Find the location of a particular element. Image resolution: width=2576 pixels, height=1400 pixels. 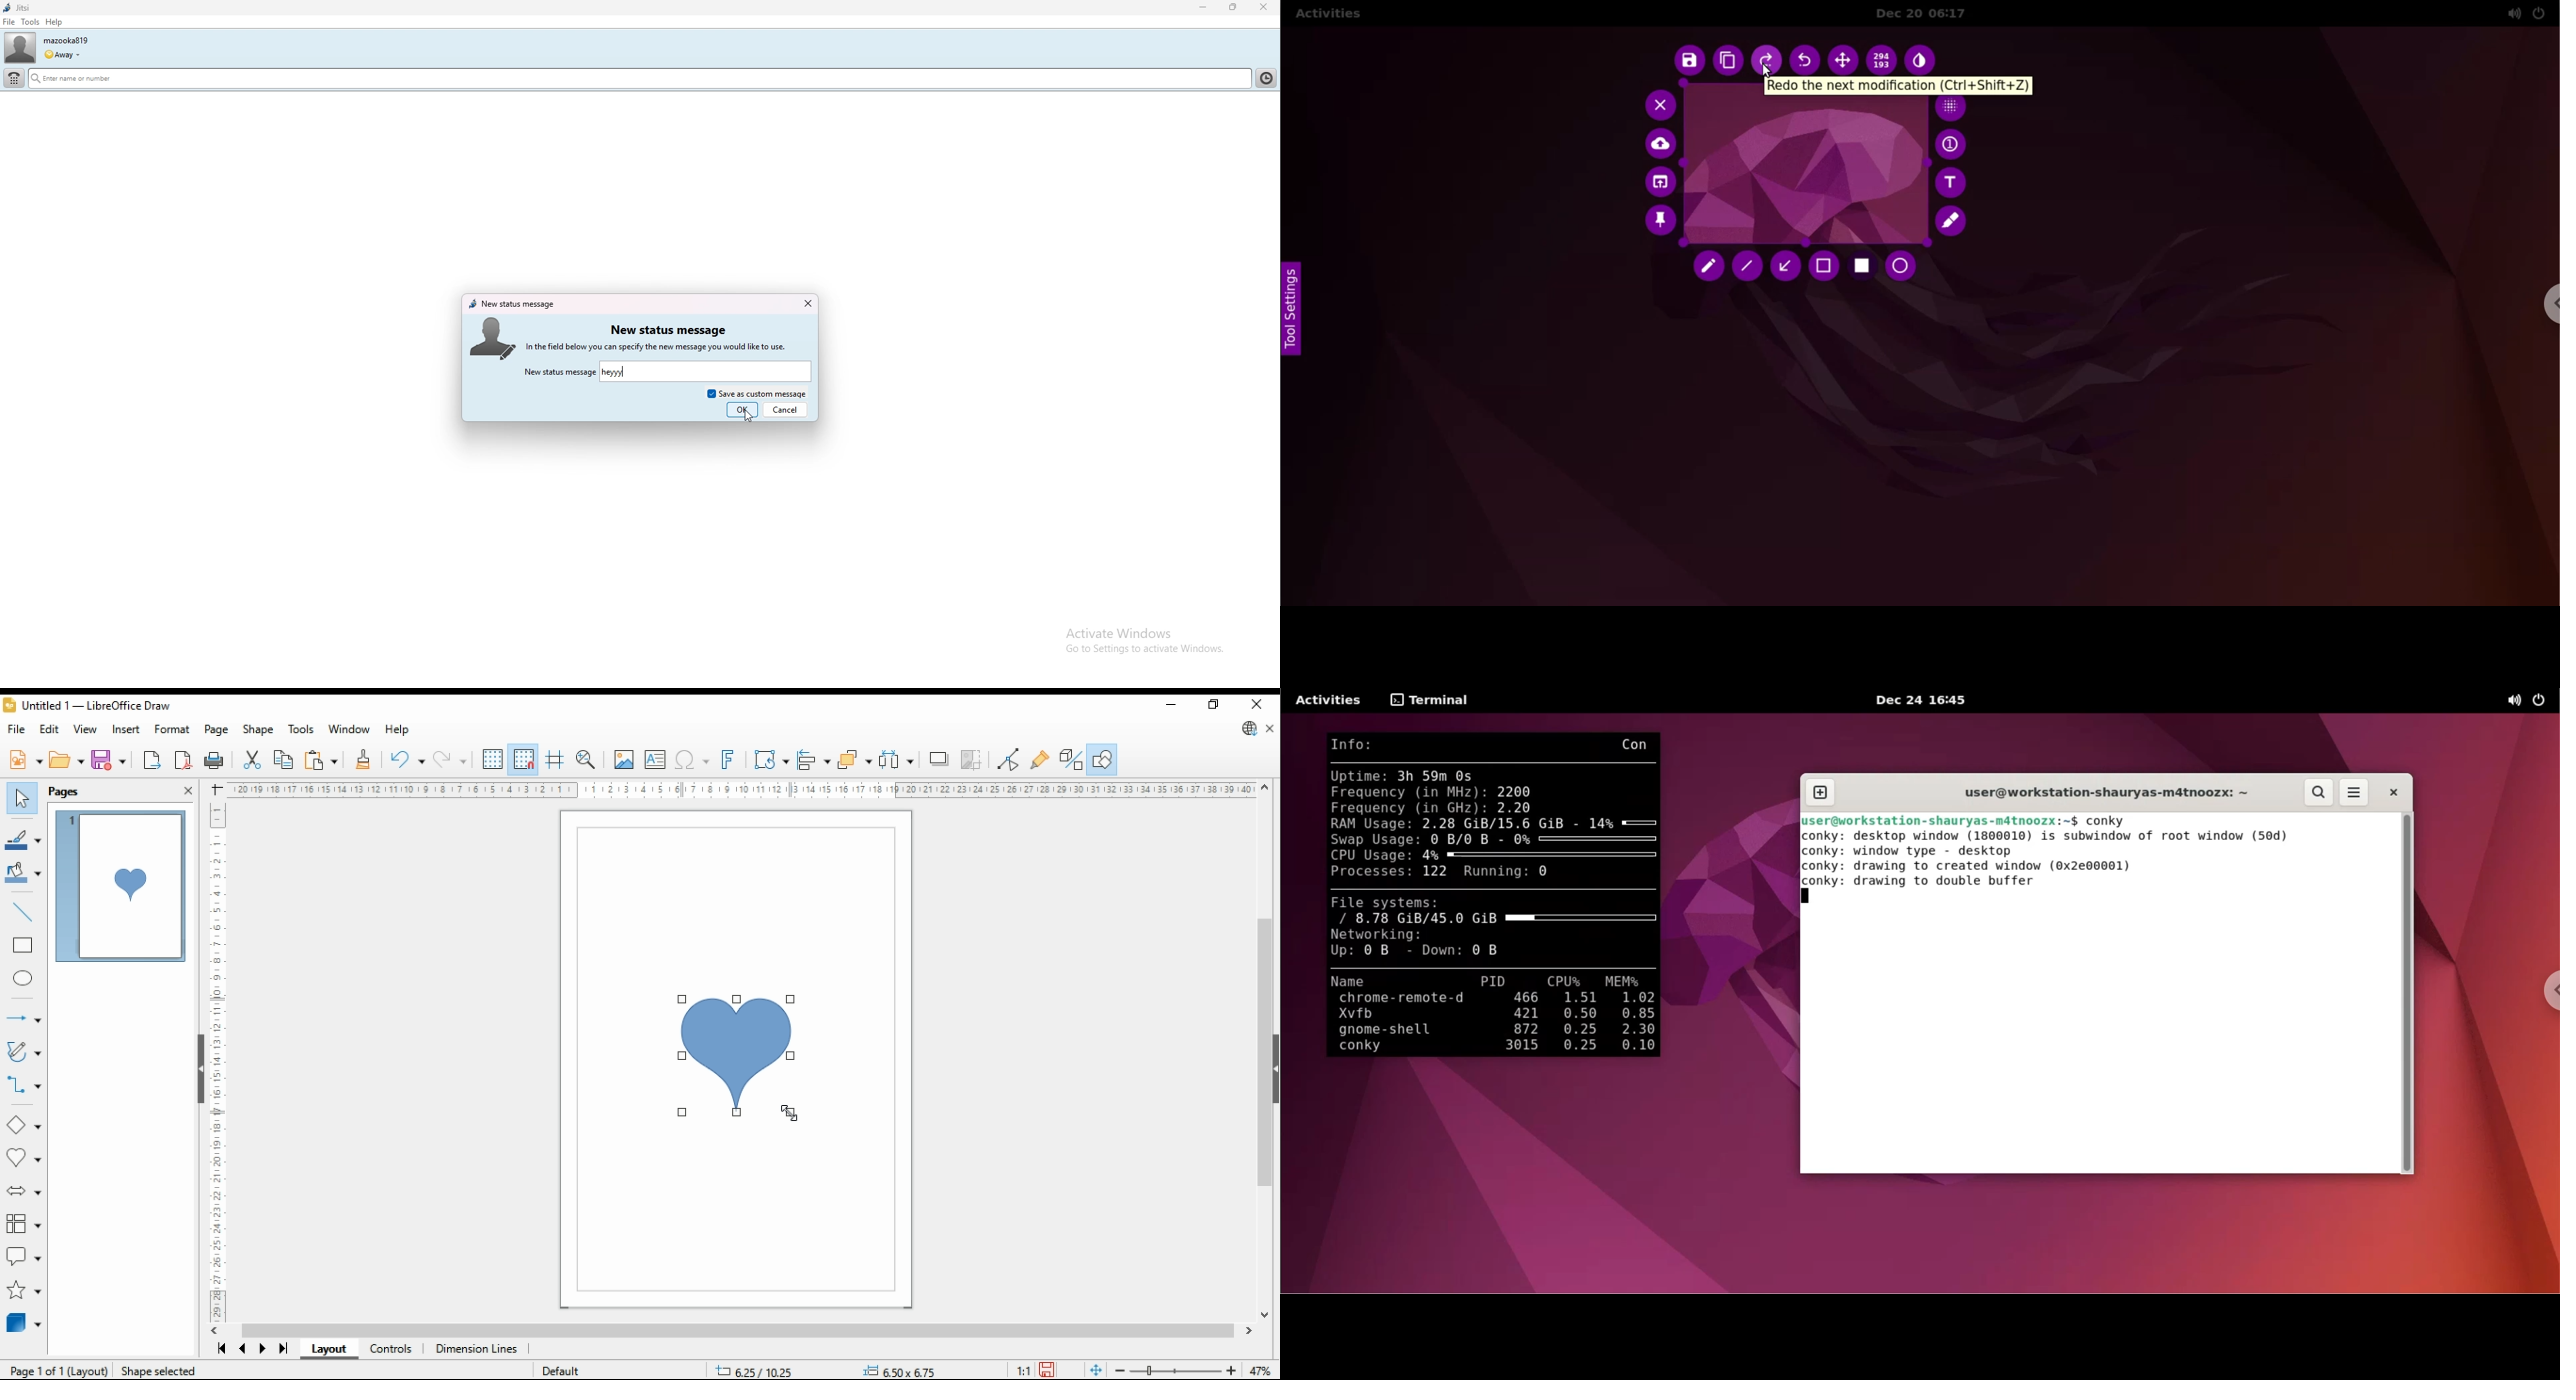

pan and zoom is located at coordinates (587, 760).